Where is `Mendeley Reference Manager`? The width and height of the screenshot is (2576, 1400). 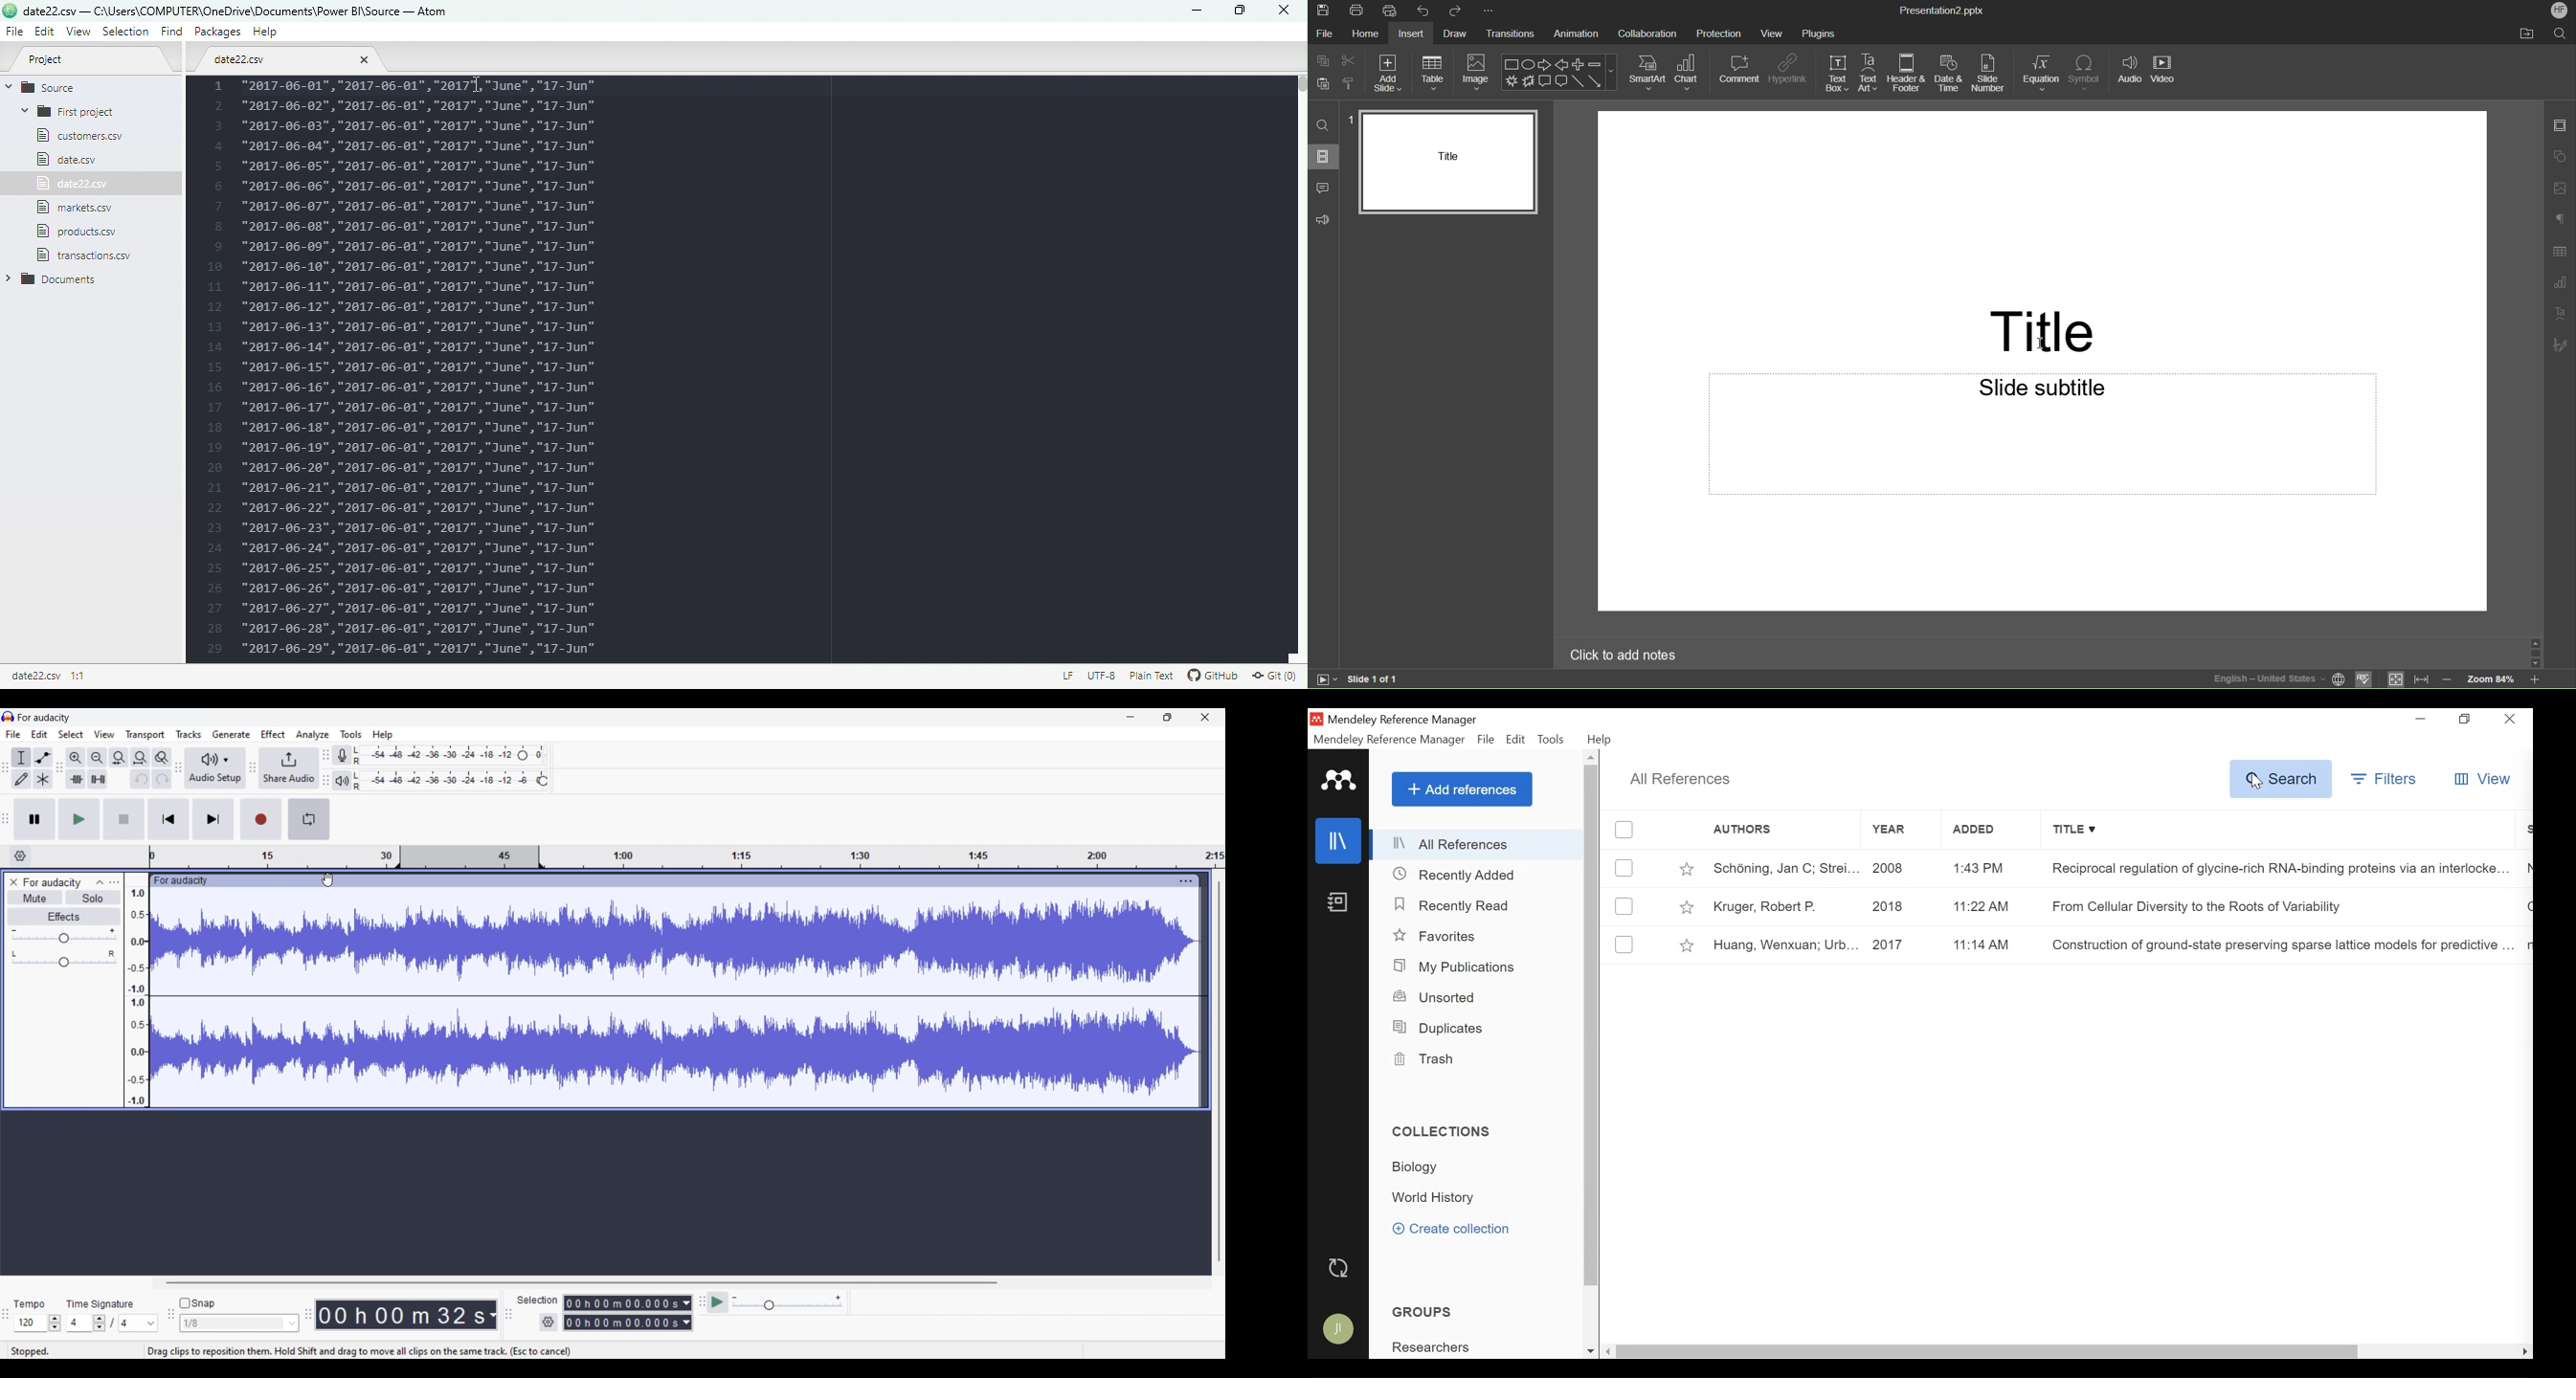
Mendeley Reference Manager is located at coordinates (1405, 722).